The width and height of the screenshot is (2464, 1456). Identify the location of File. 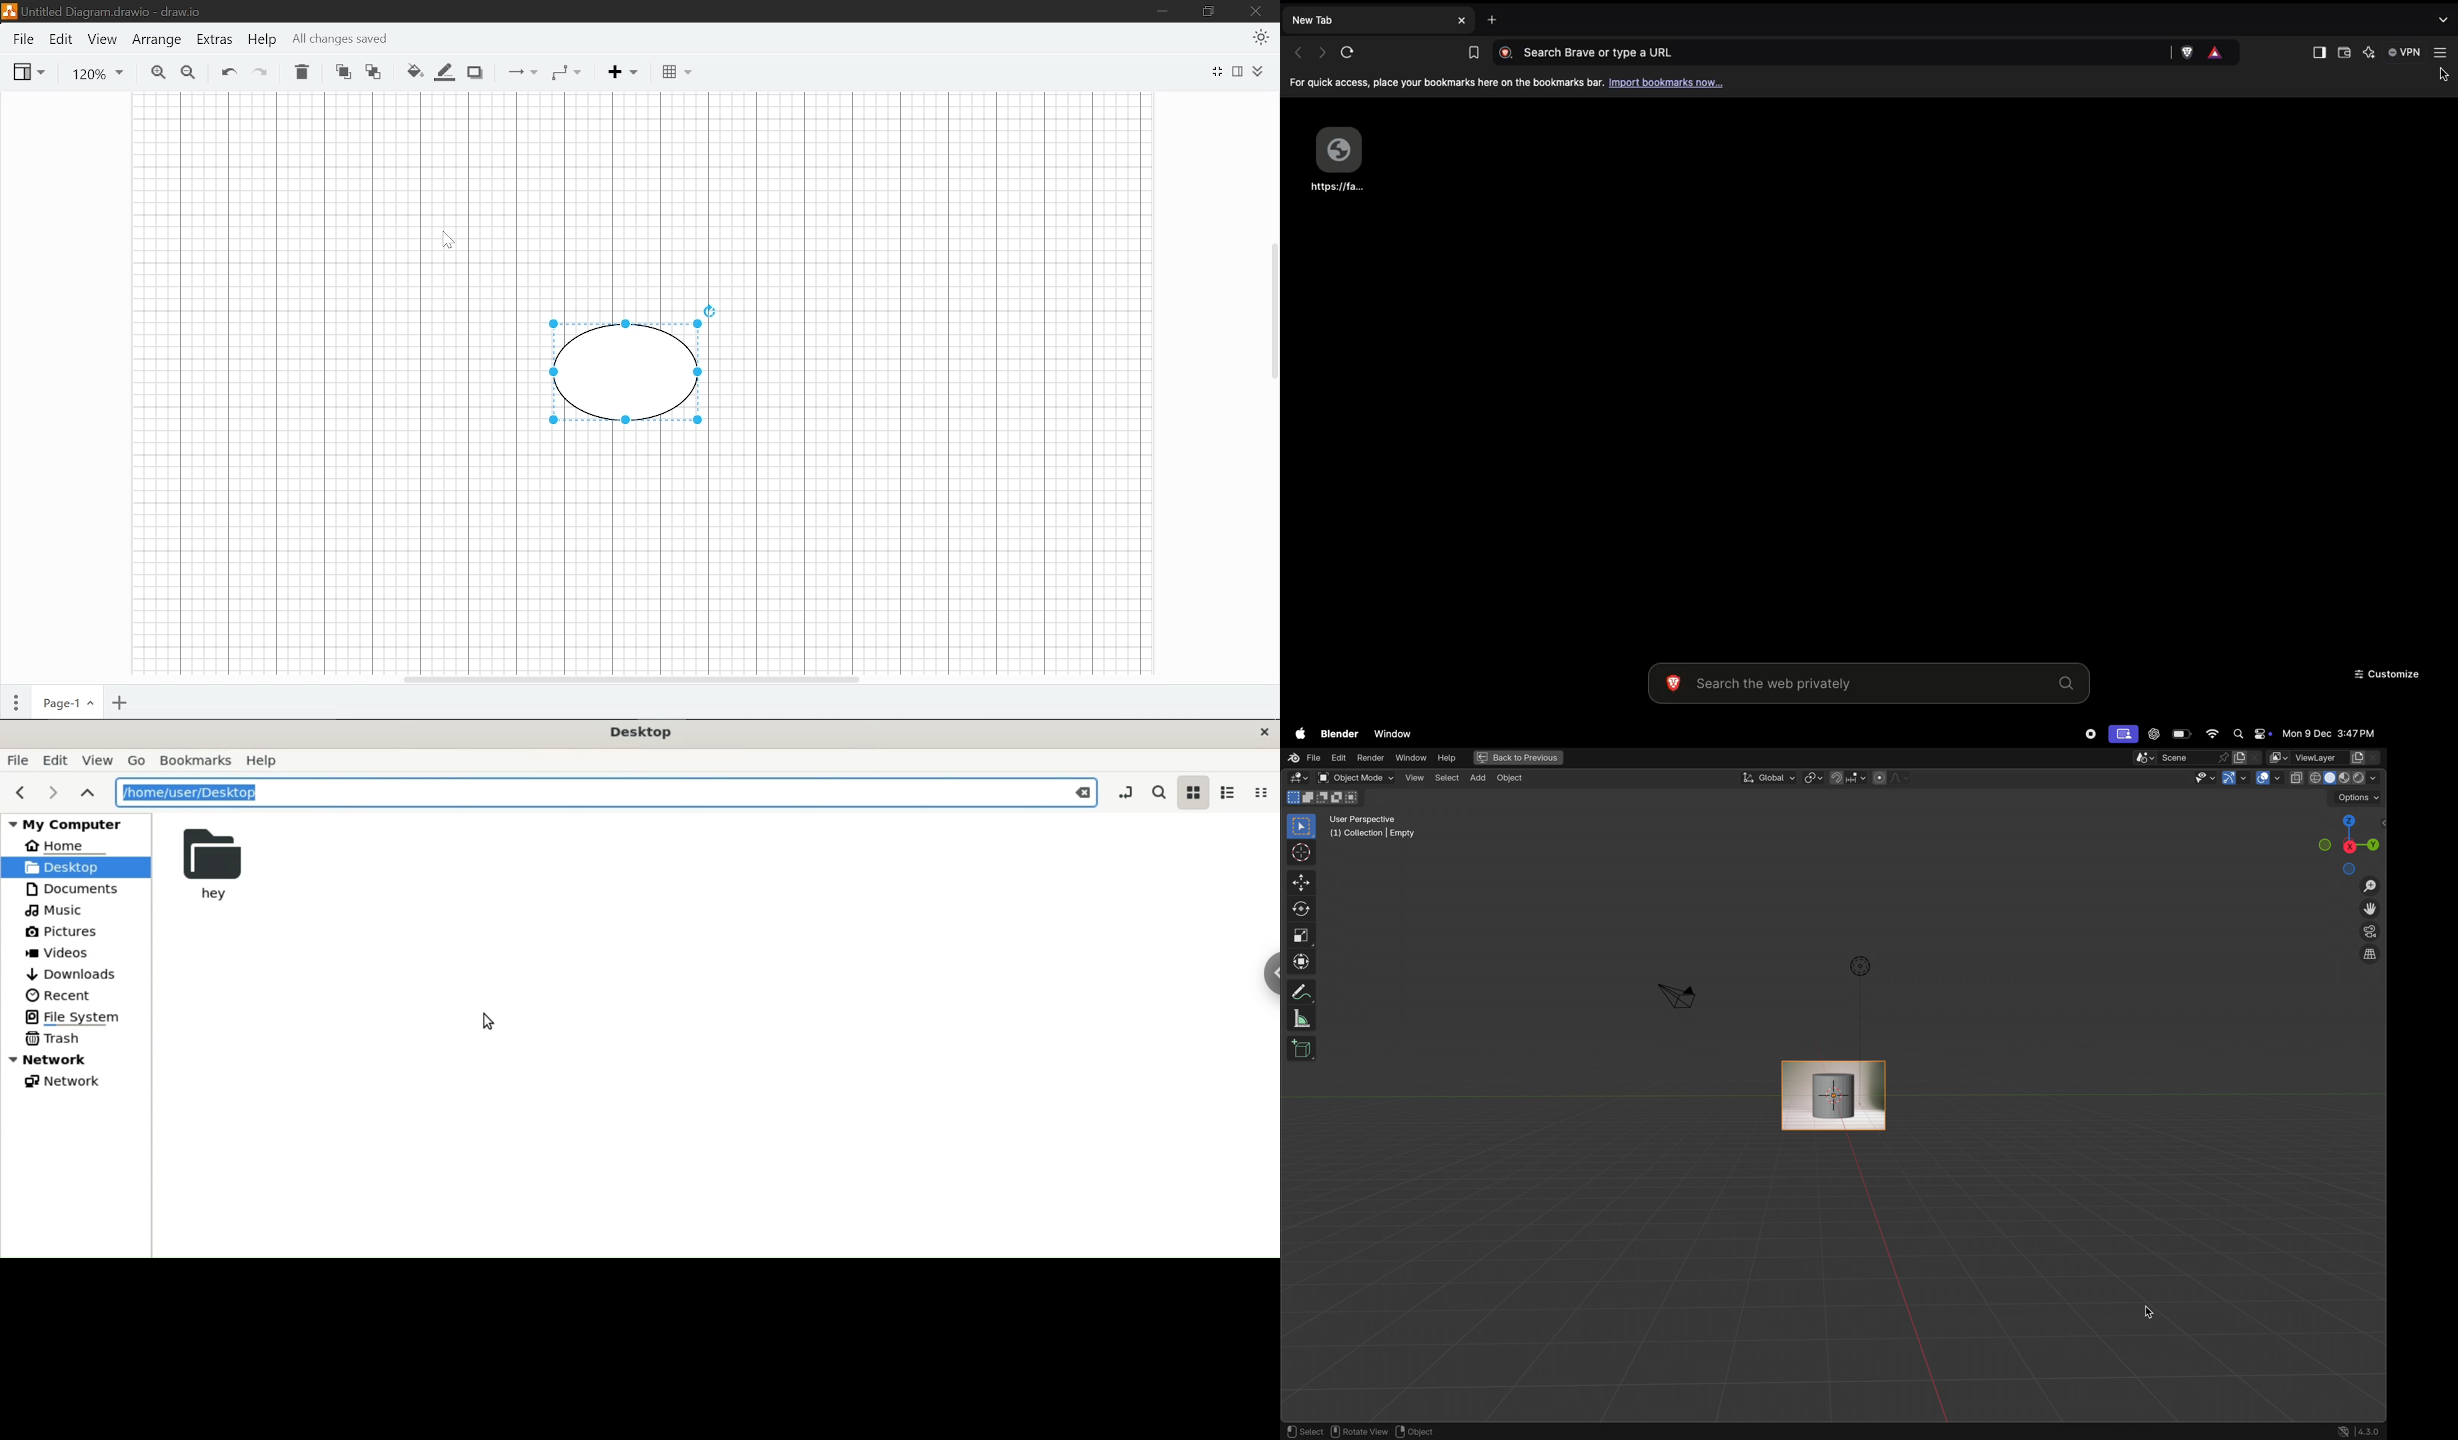
(23, 39).